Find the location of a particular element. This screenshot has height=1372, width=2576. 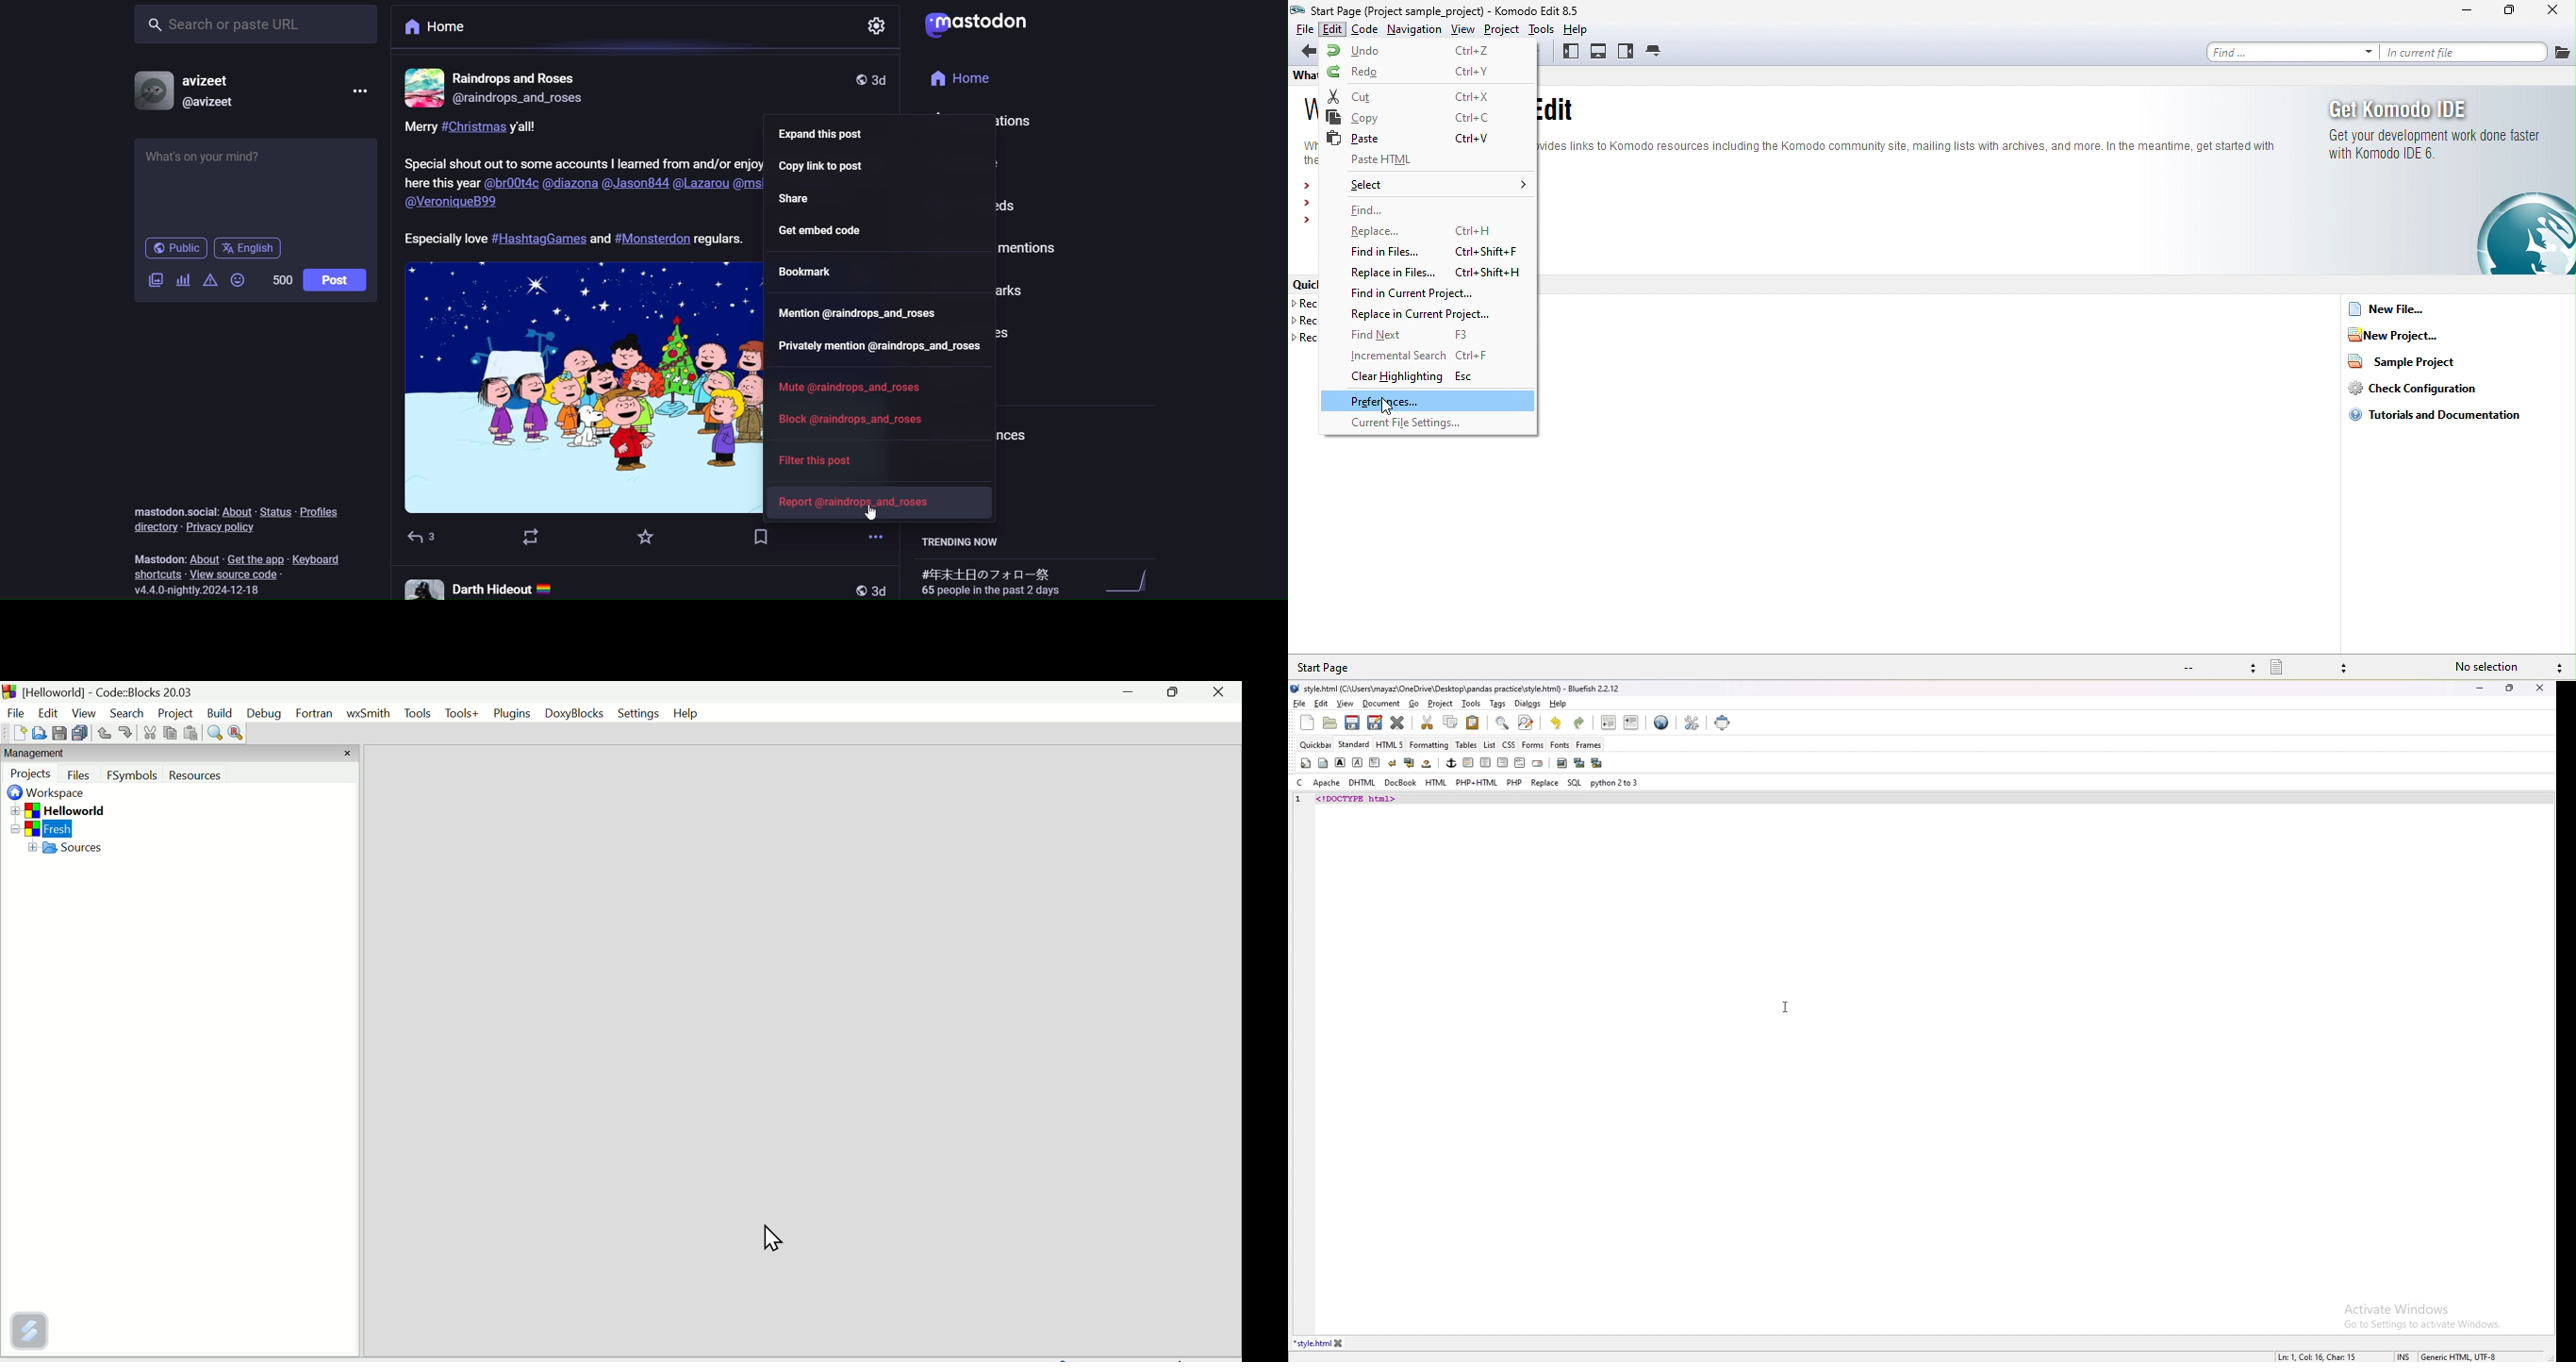

reply is located at coordinates (421, 538).